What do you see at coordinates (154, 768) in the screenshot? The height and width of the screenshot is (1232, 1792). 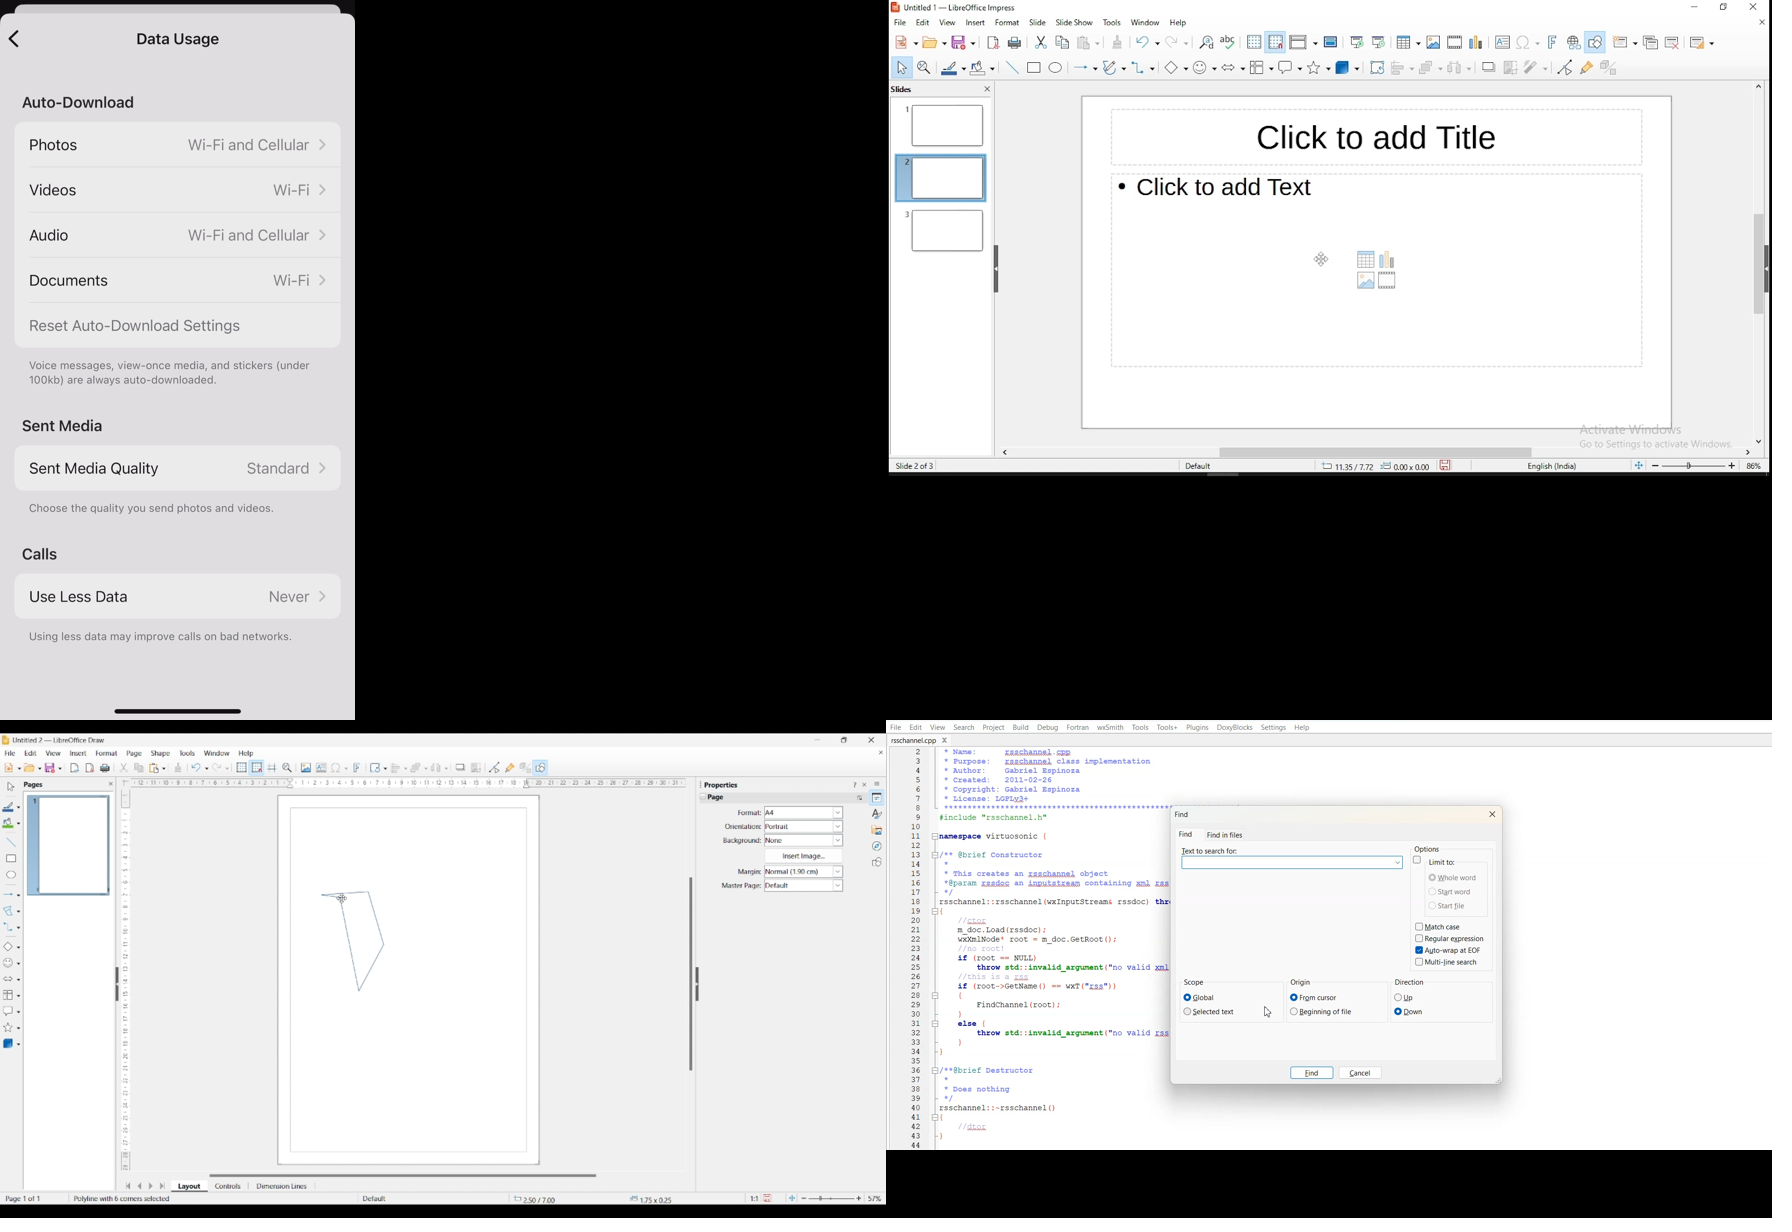 I see `Selected paste options` at bounding box center [154, 768].